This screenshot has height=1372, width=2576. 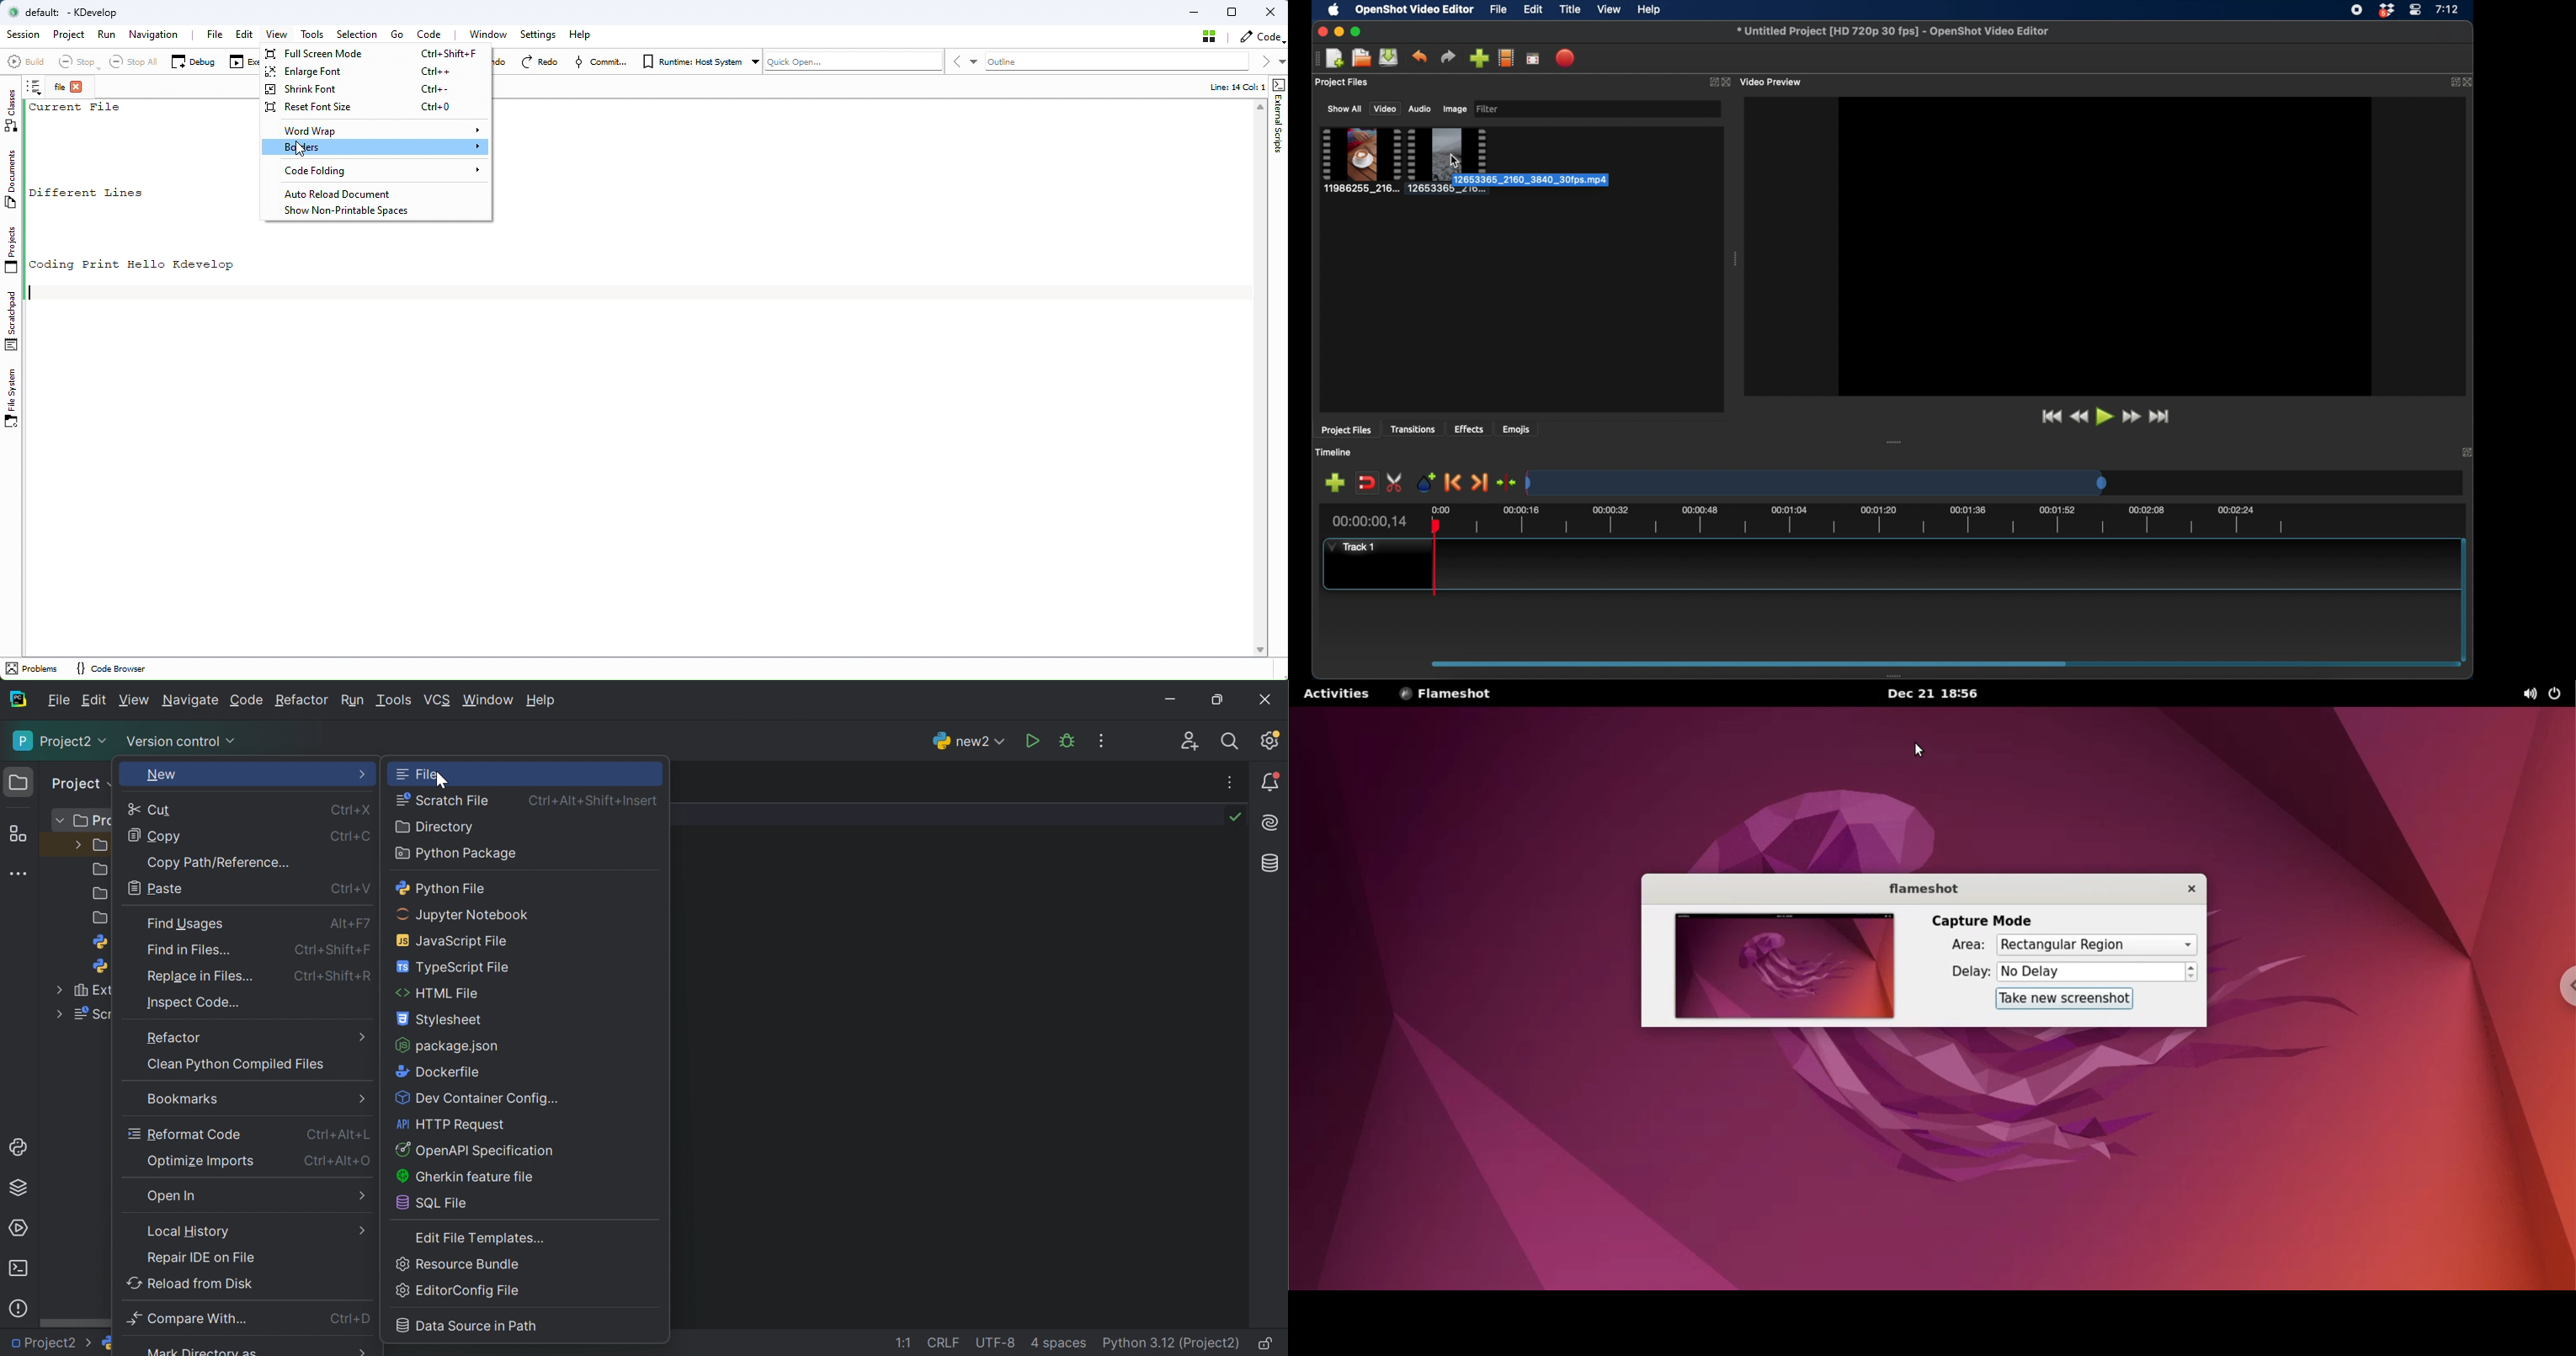 I want to click on Python pachage, so click(x=456, y=854).